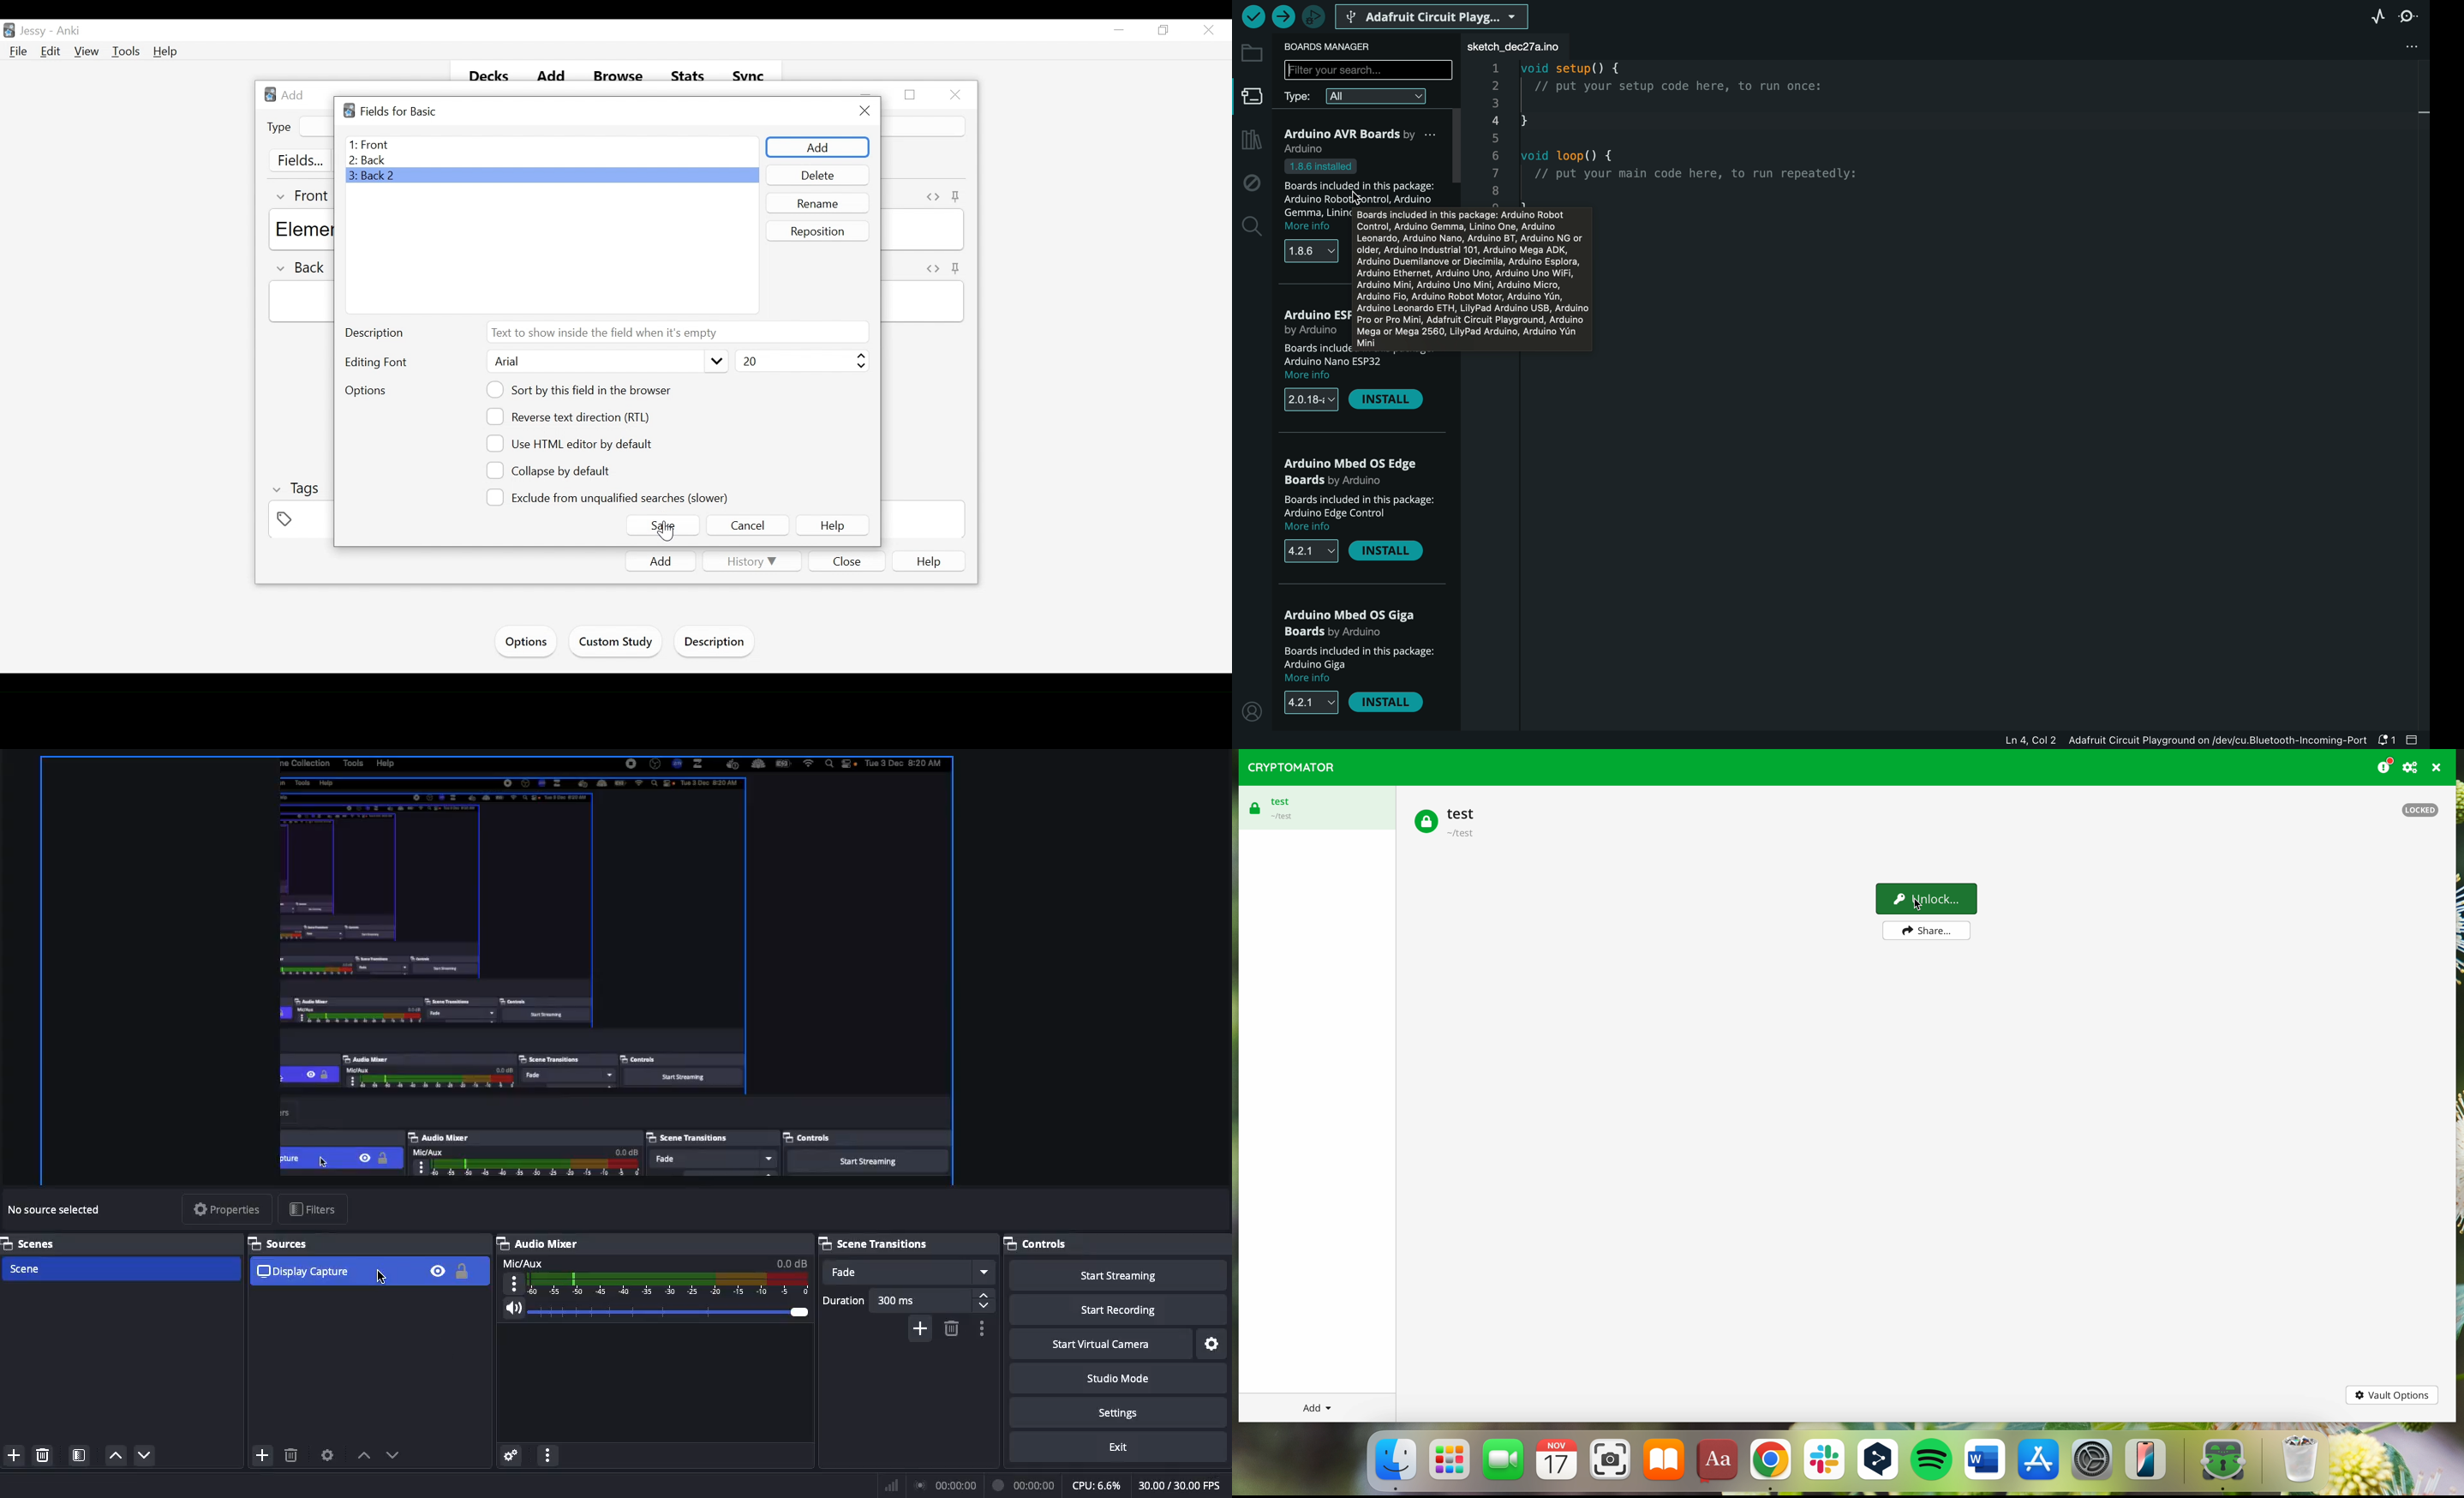 This screenshot has width=2464, height=1512. I want to click on Delete, so click(817, 175).